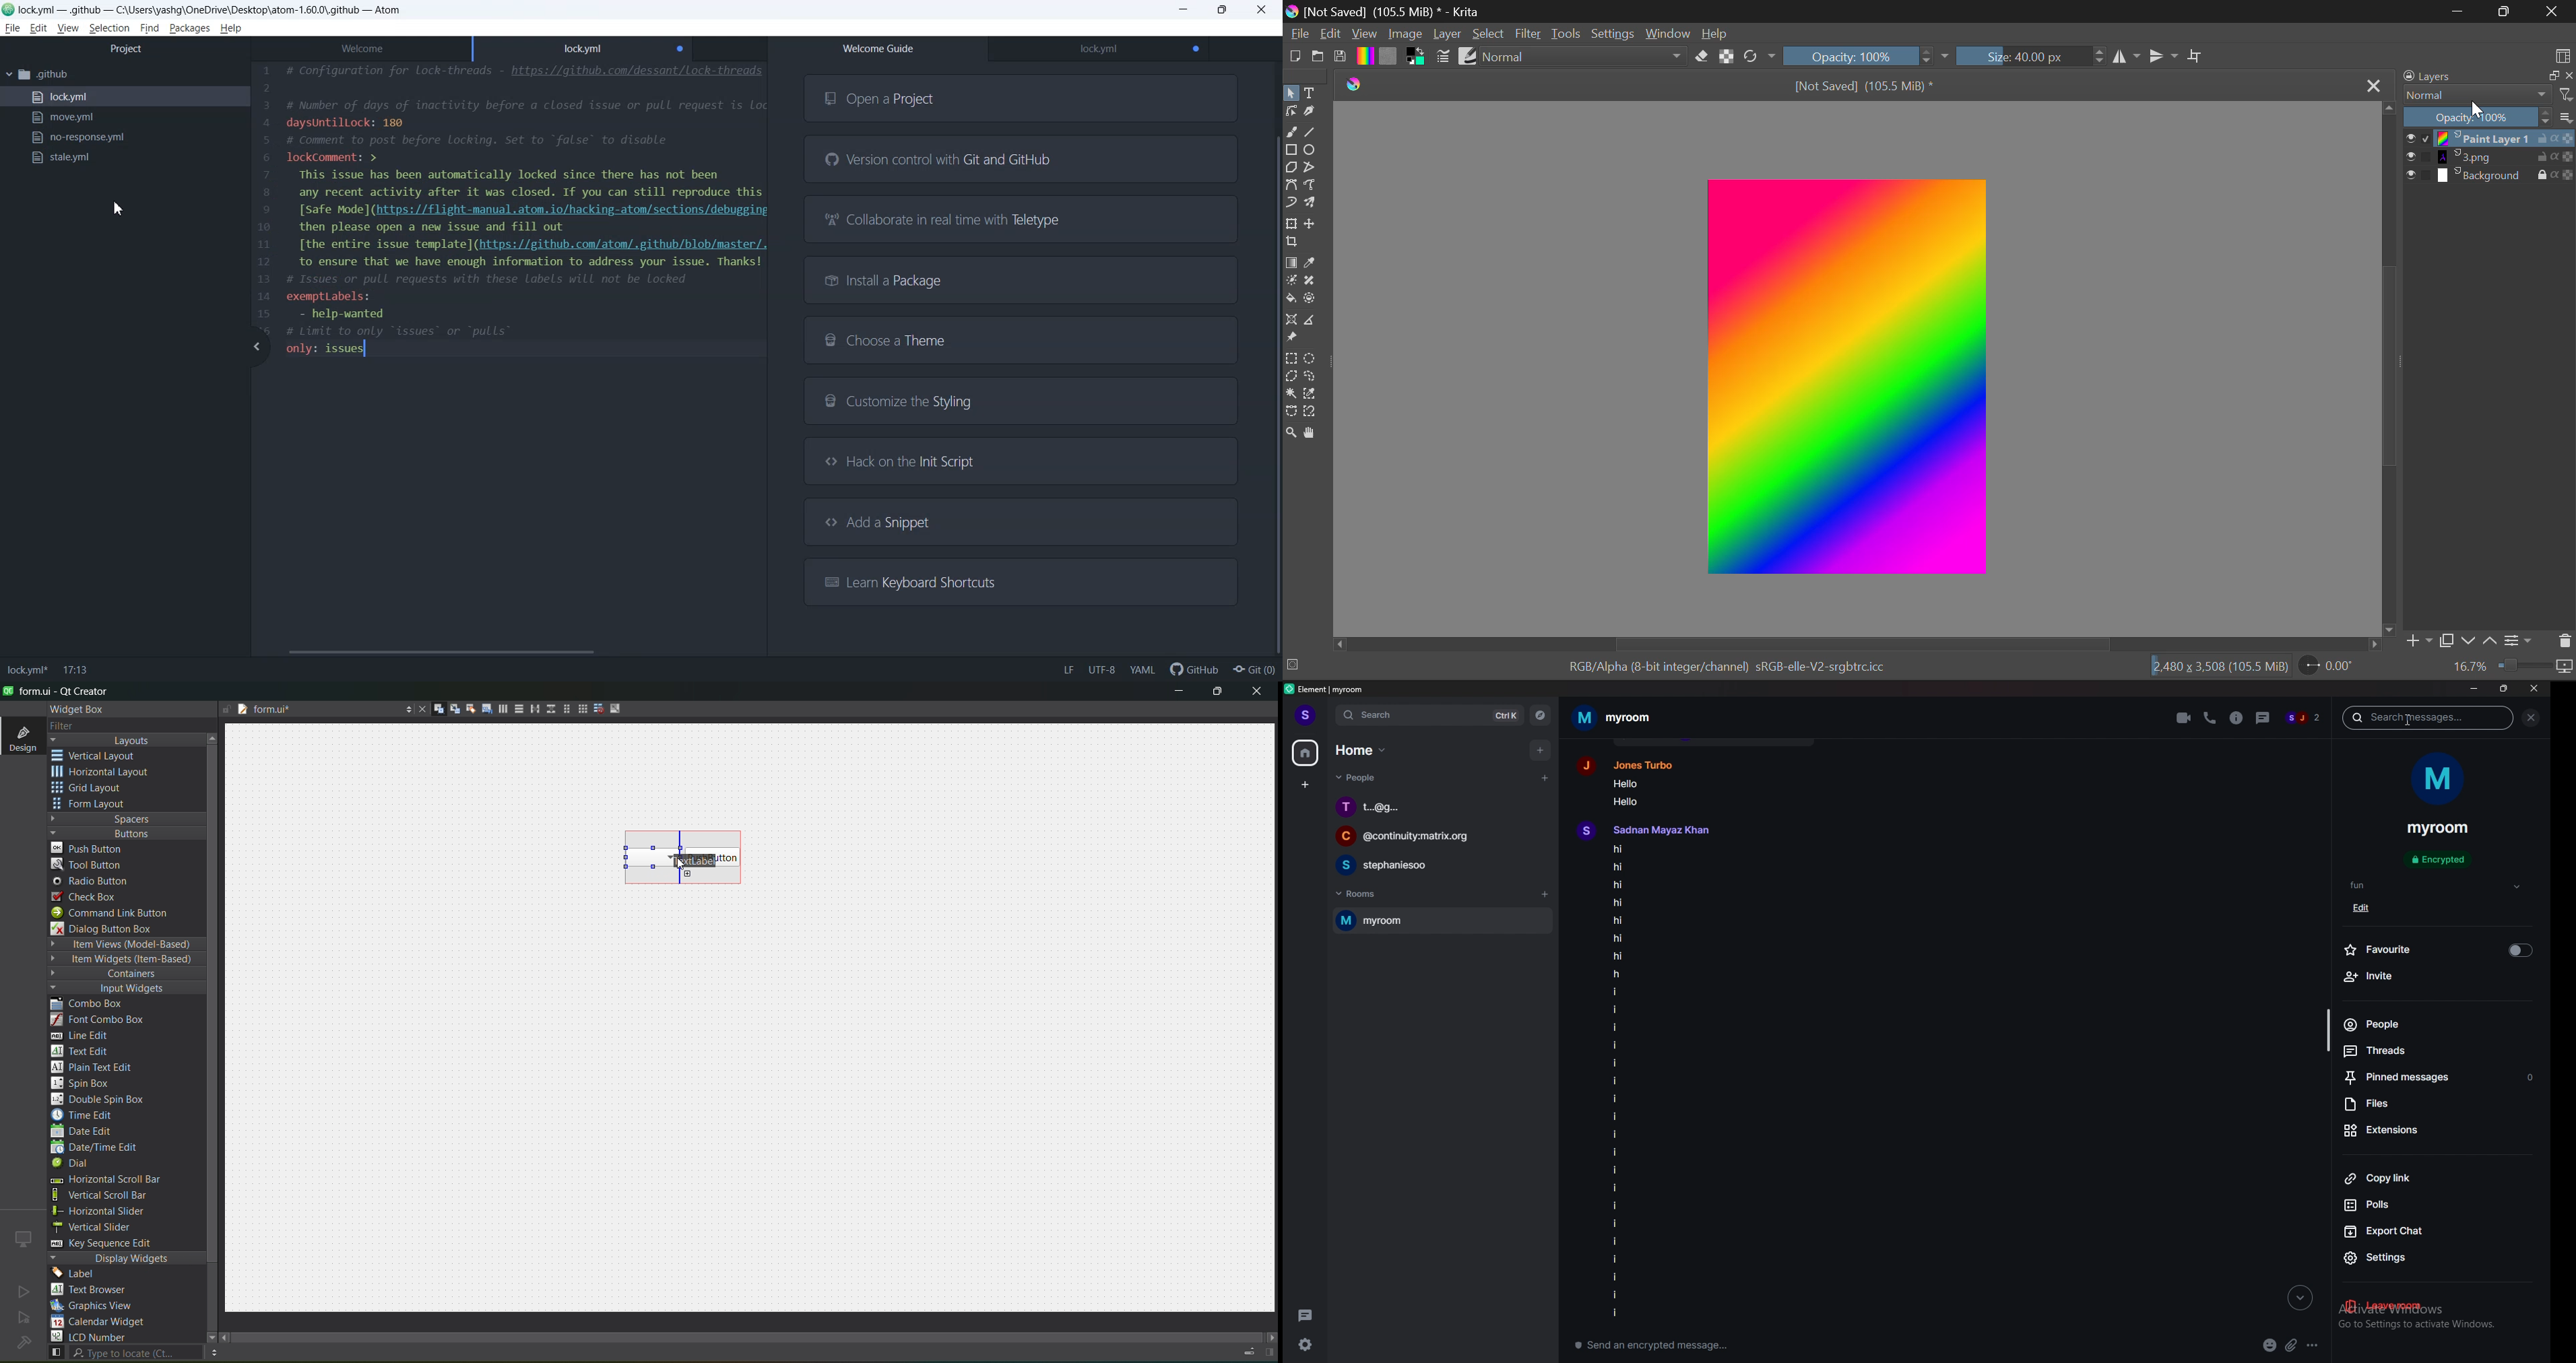 This screenshot has width=2576, height=1372. What do you see at coordinates (1332, 34) in the screenshot?
I see `Edit` at bounding box center [1332, 34].